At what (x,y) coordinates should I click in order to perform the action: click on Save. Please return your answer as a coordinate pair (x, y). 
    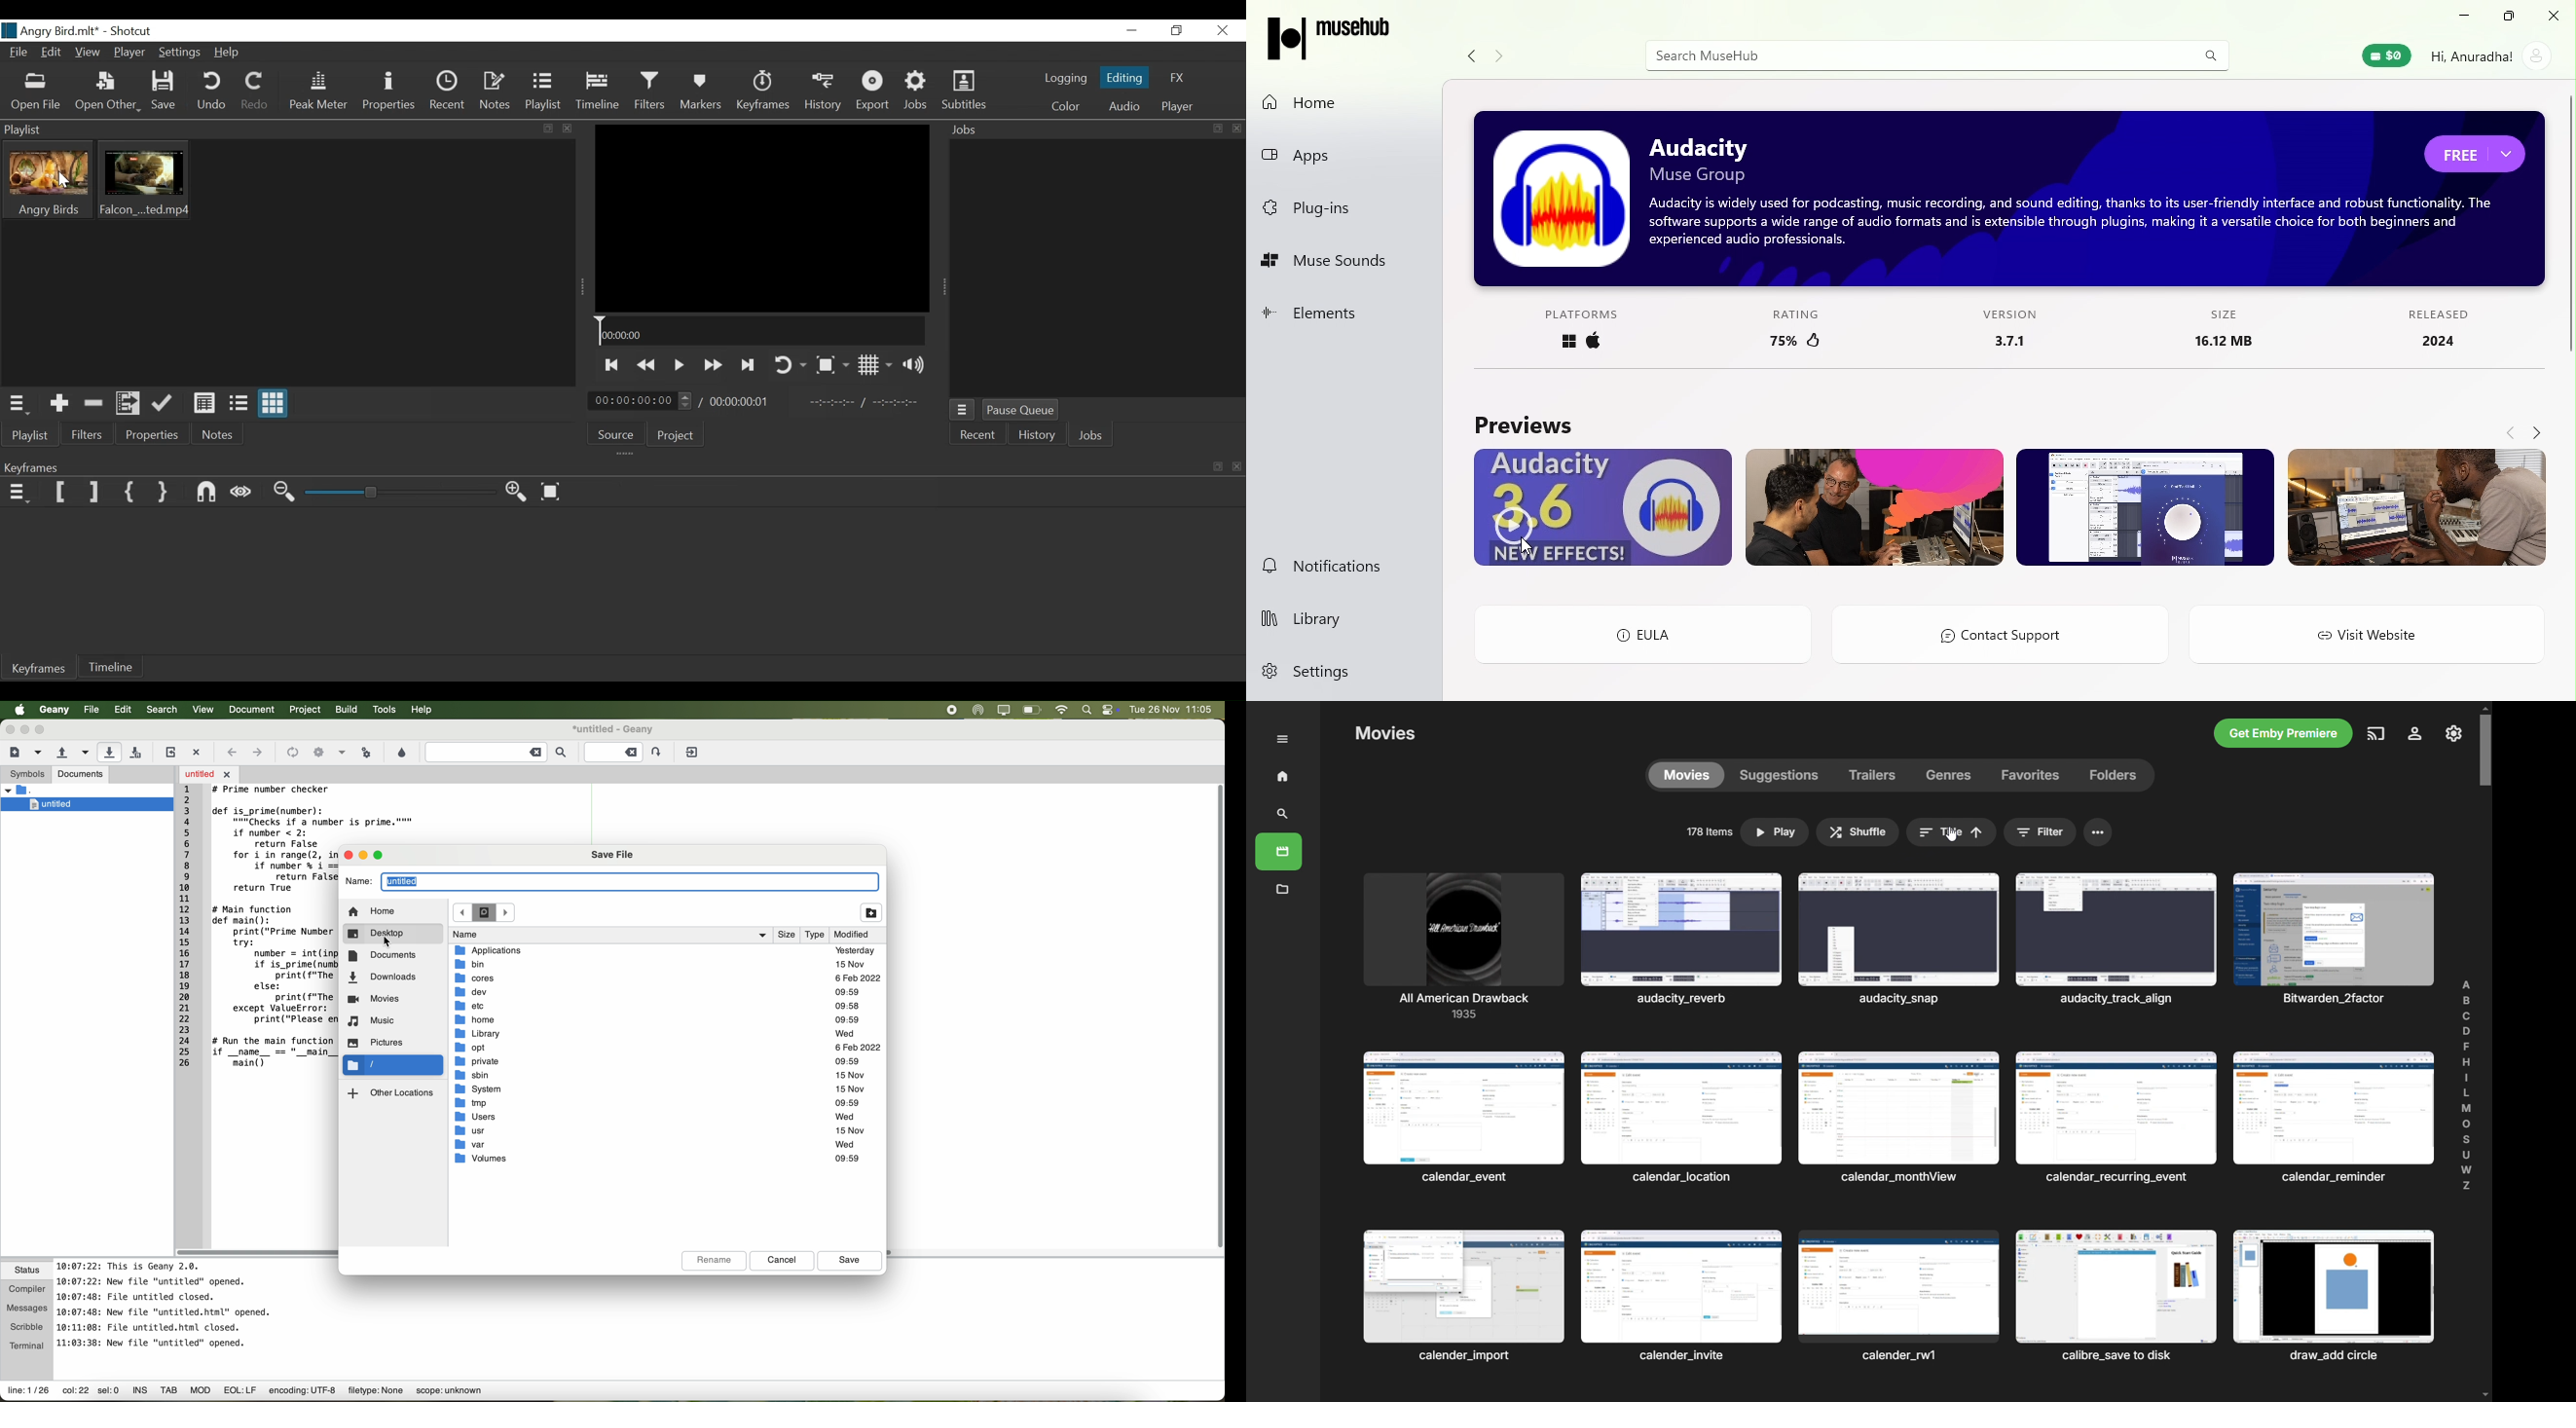
    Looking at the image, I should click on (164, 91).